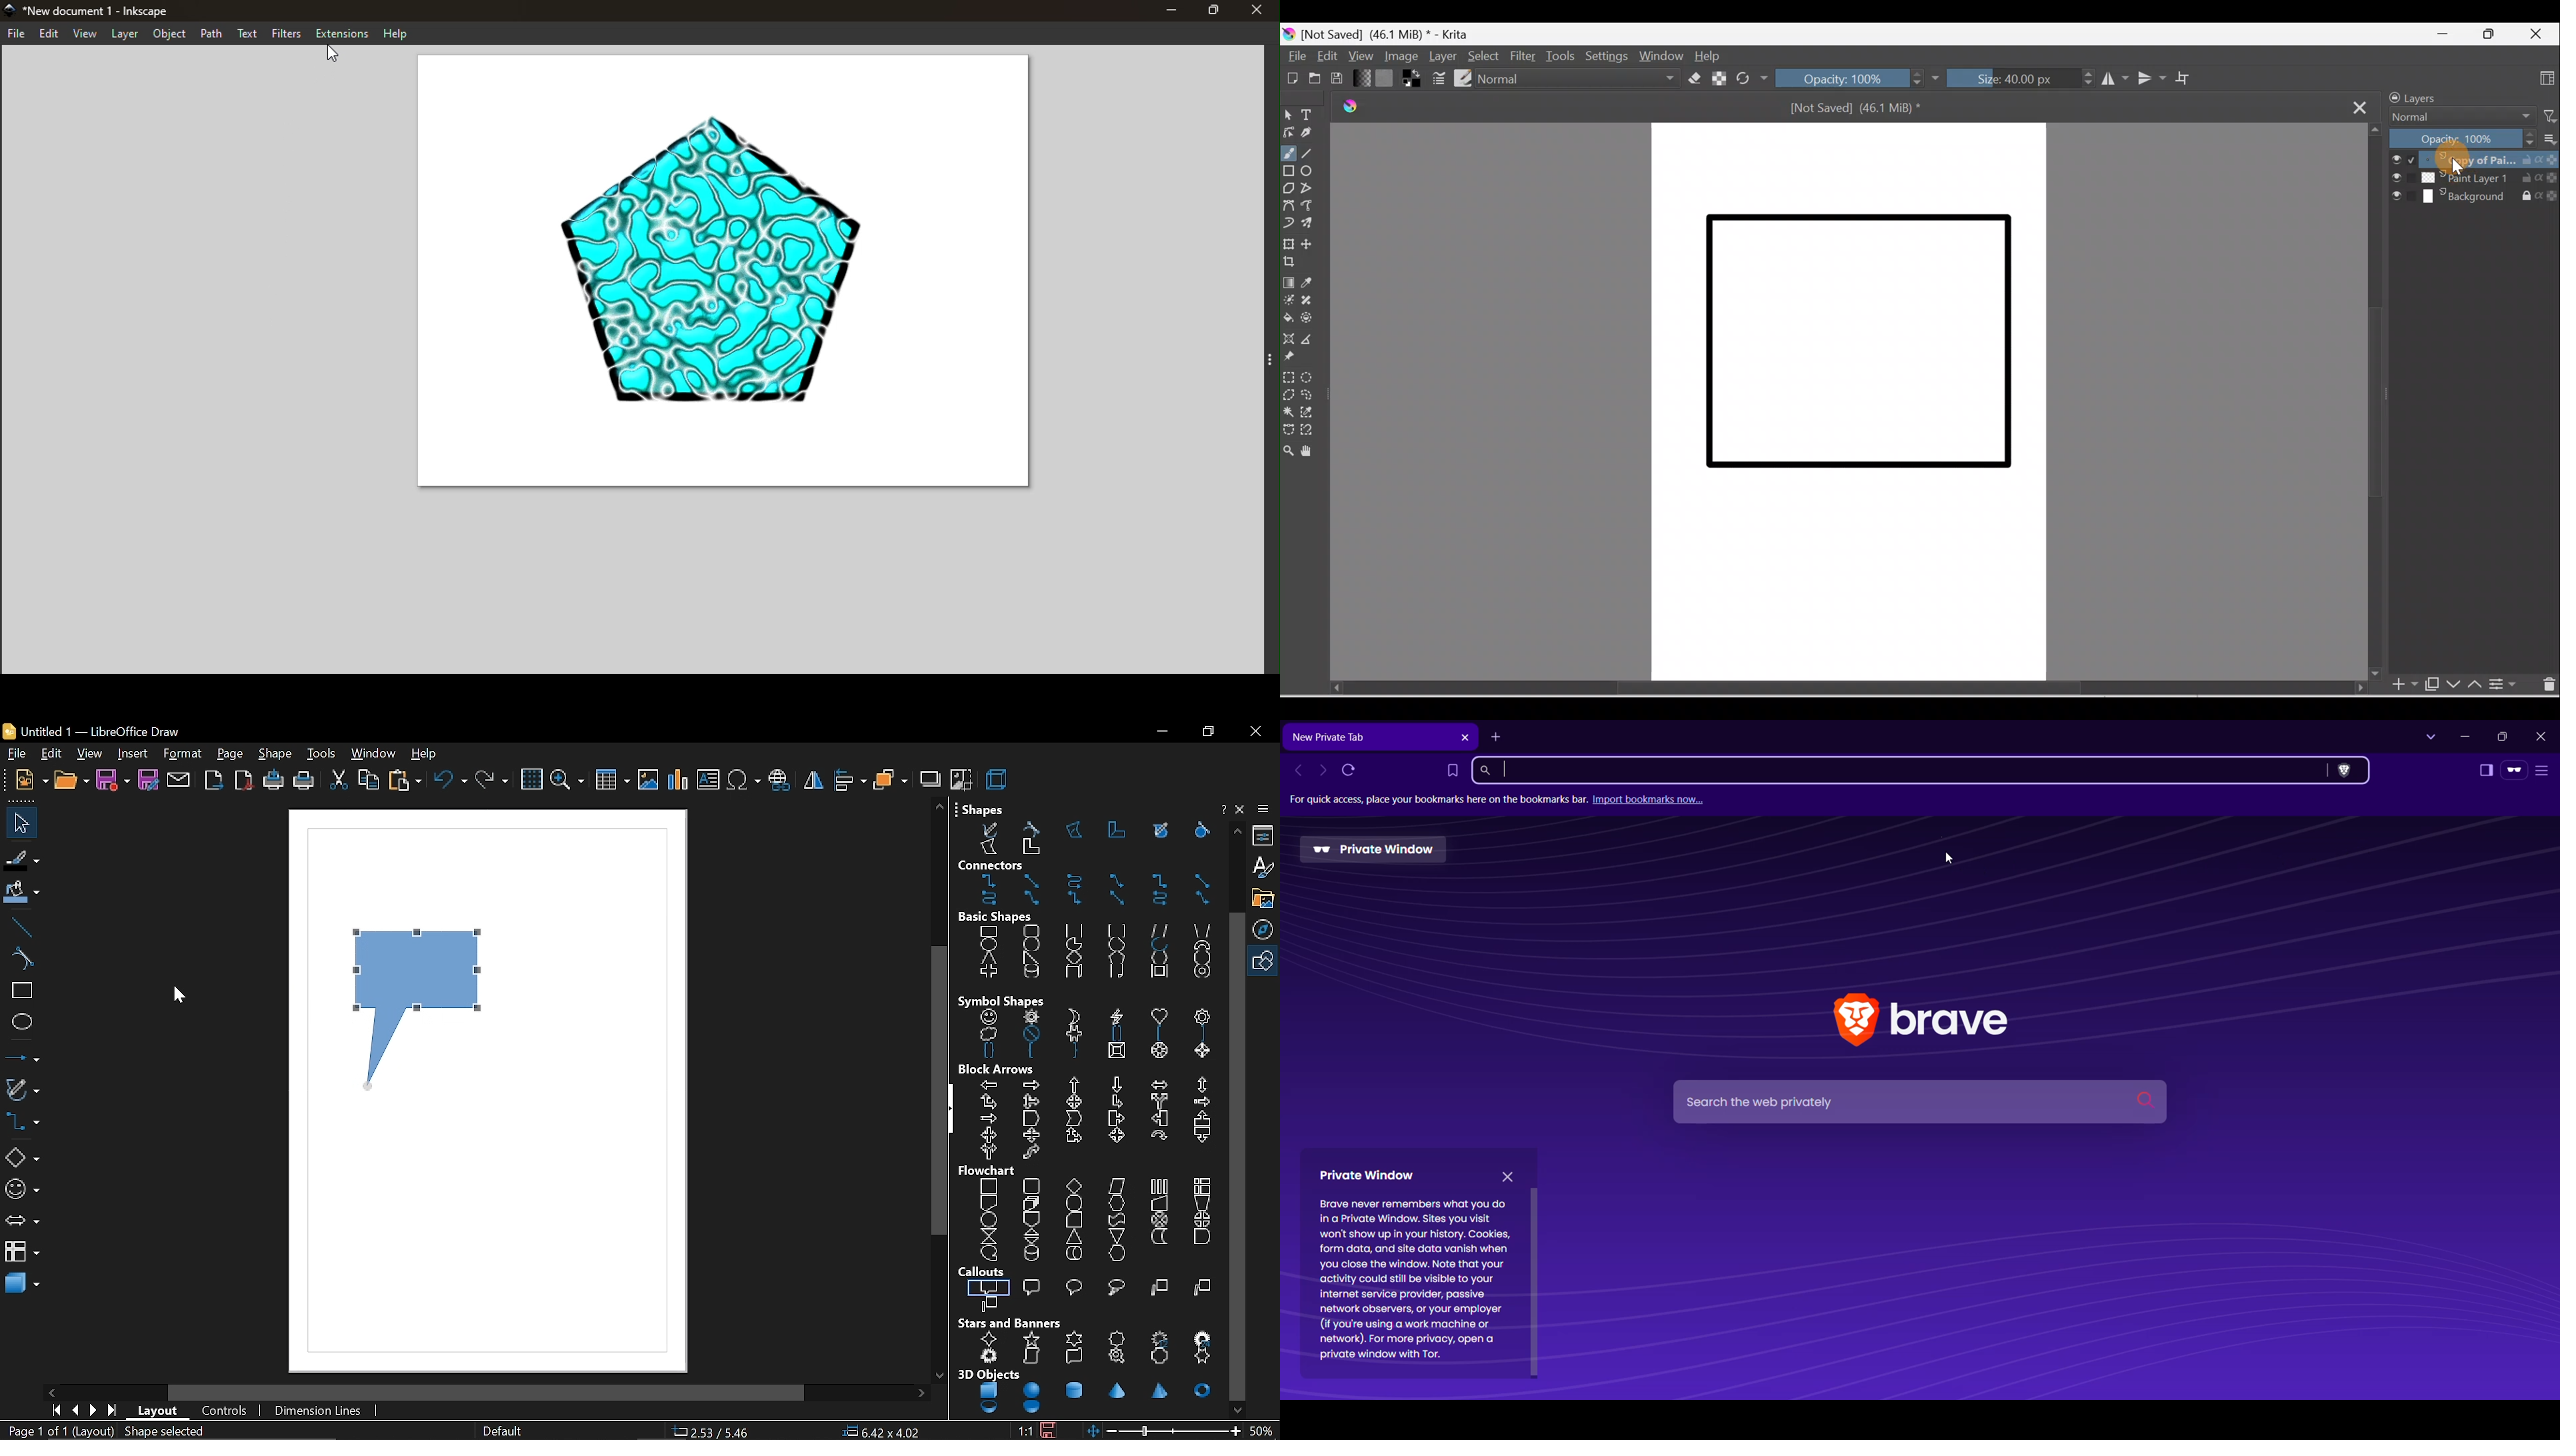  What do you see at coordinates (1074, 1102) in the screenshot?
I see `4 way arrow` at bounding box center [1074, 1102].